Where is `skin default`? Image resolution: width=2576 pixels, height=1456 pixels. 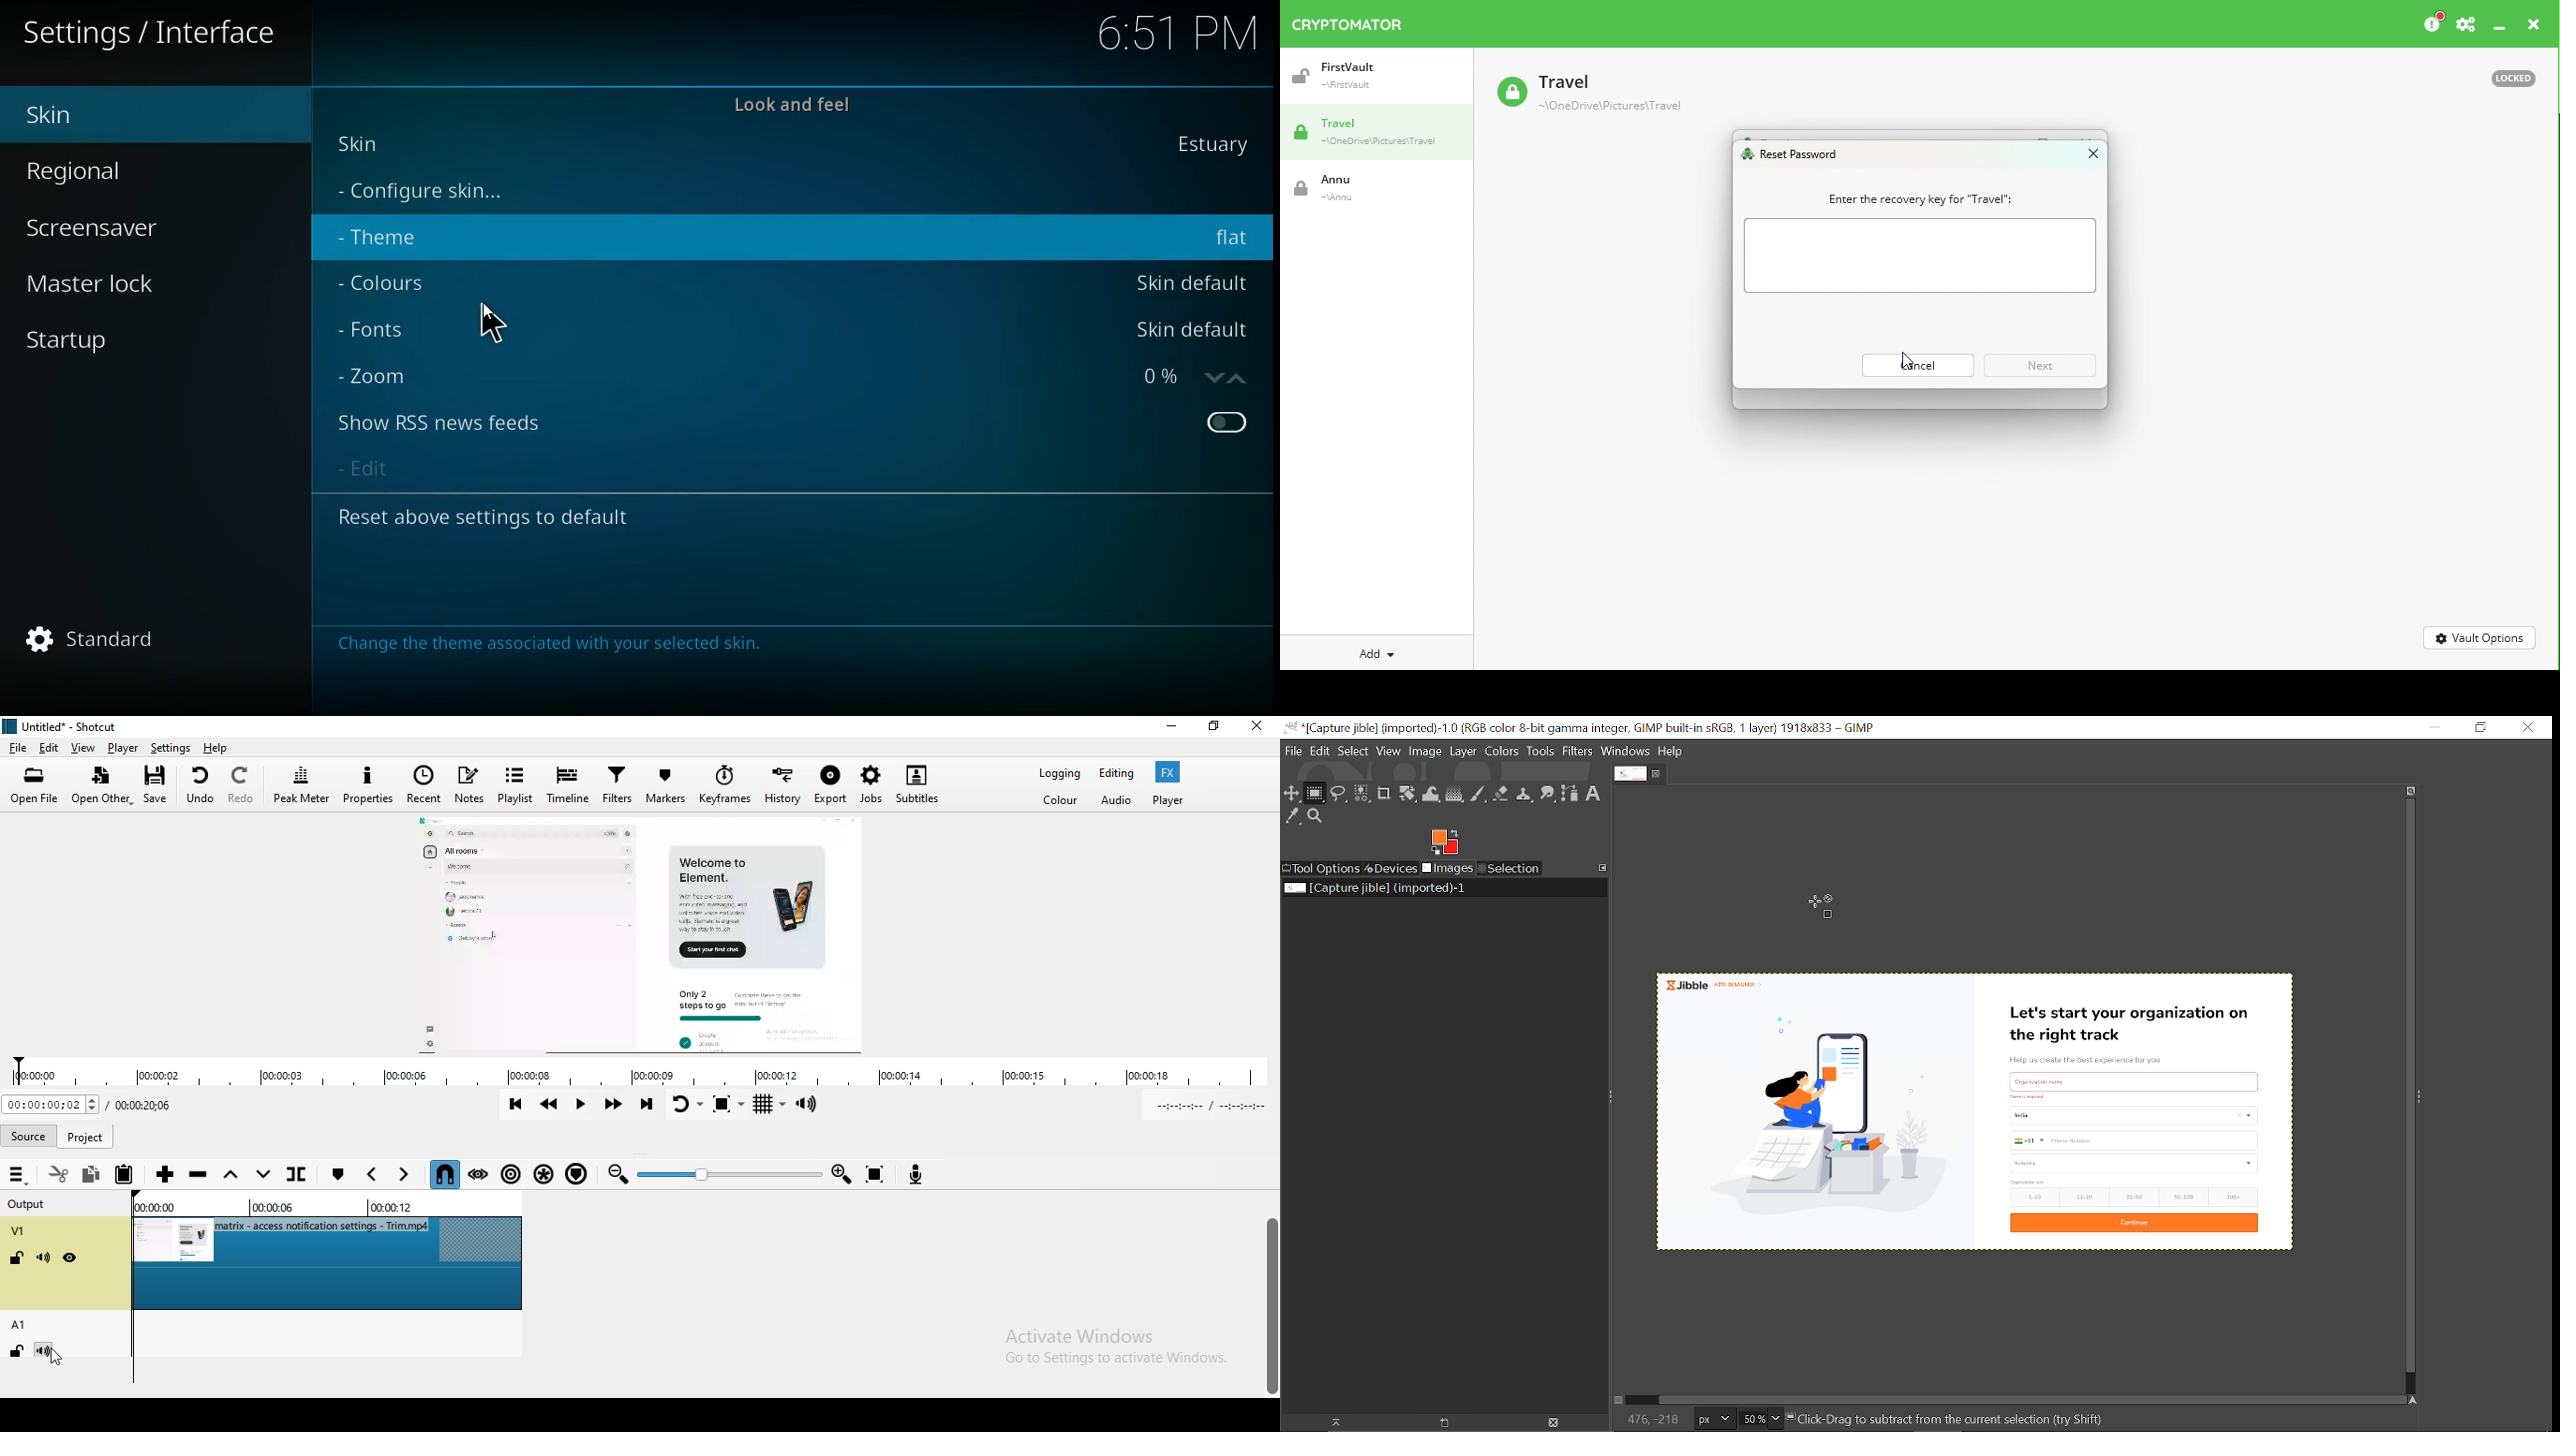 skin default is located at coordinates (1191, 282).